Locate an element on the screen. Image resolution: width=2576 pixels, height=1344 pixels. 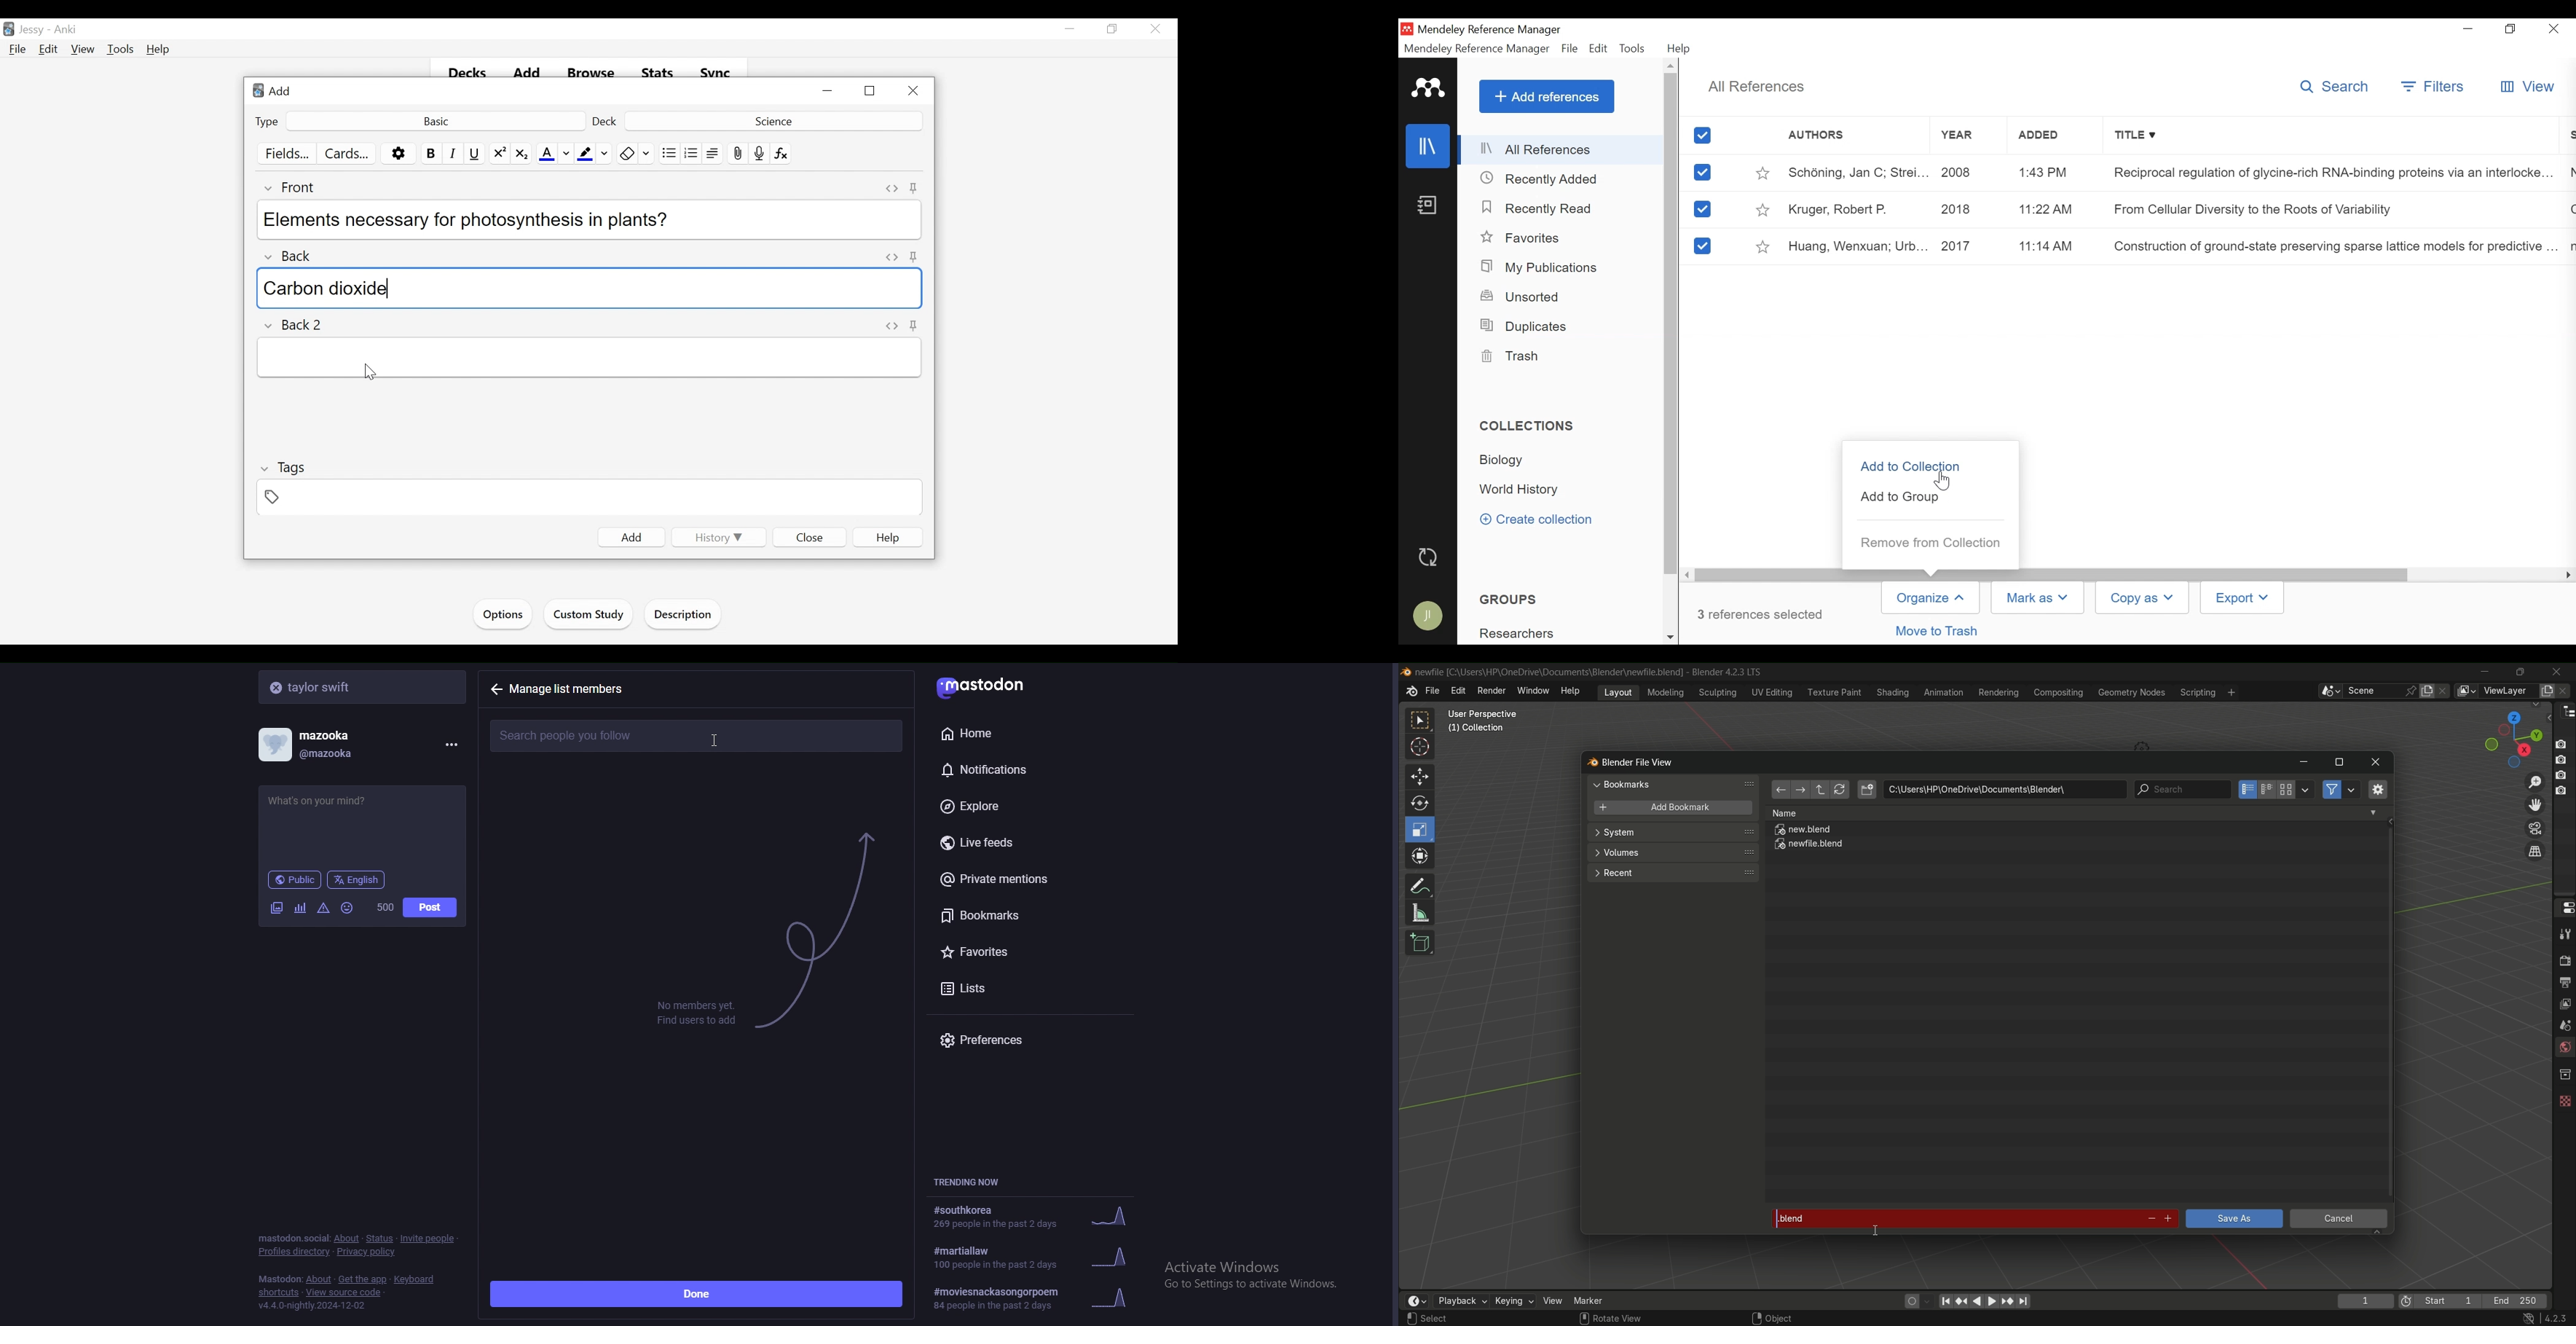
refresh is located at coordinates (1840, 790).